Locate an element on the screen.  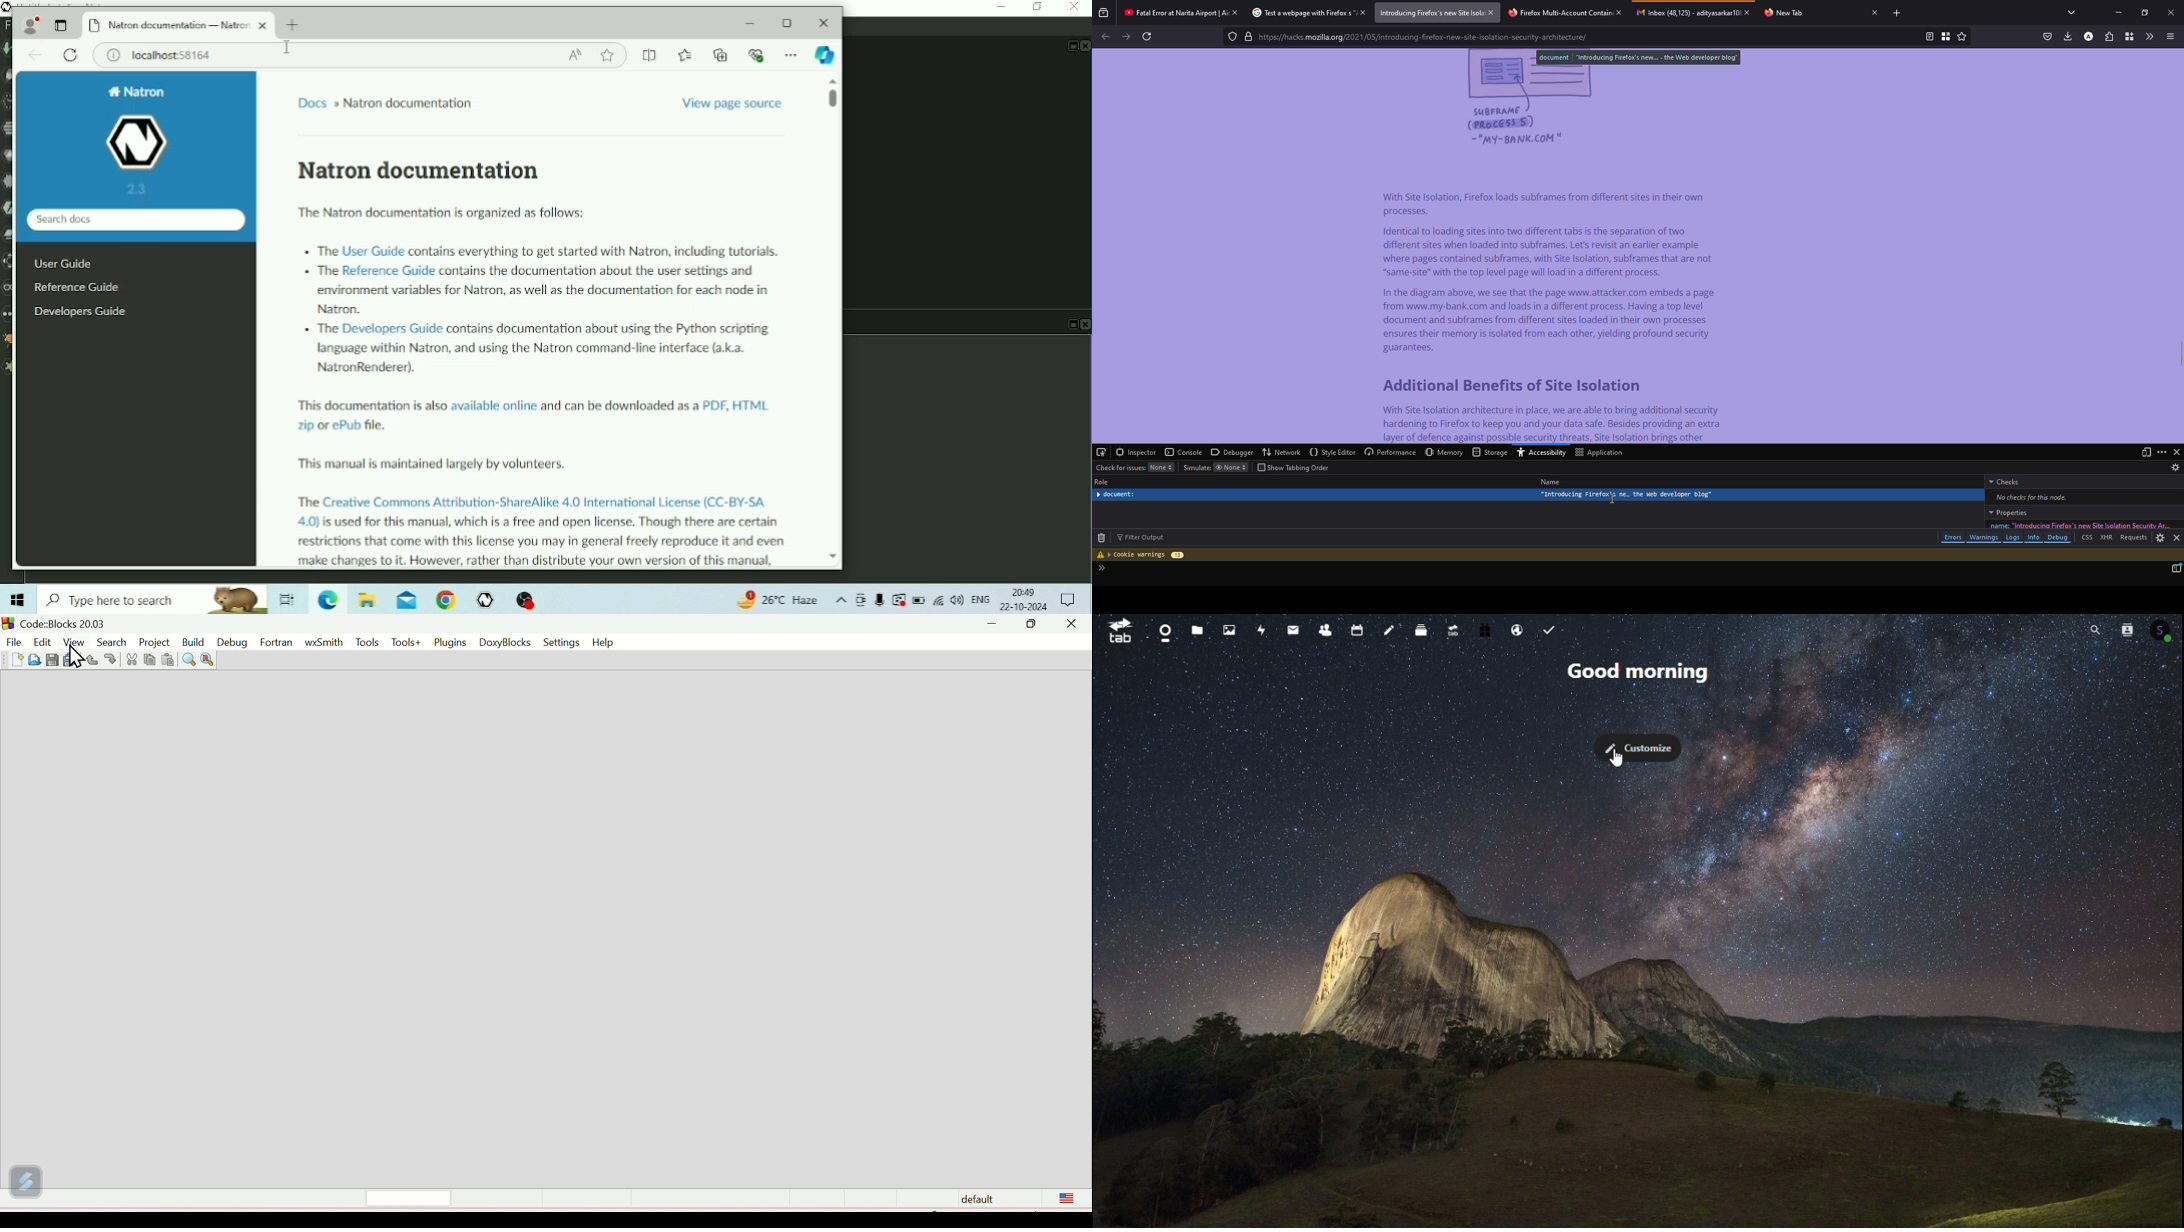
Cut is located at coordinates (130, 661).